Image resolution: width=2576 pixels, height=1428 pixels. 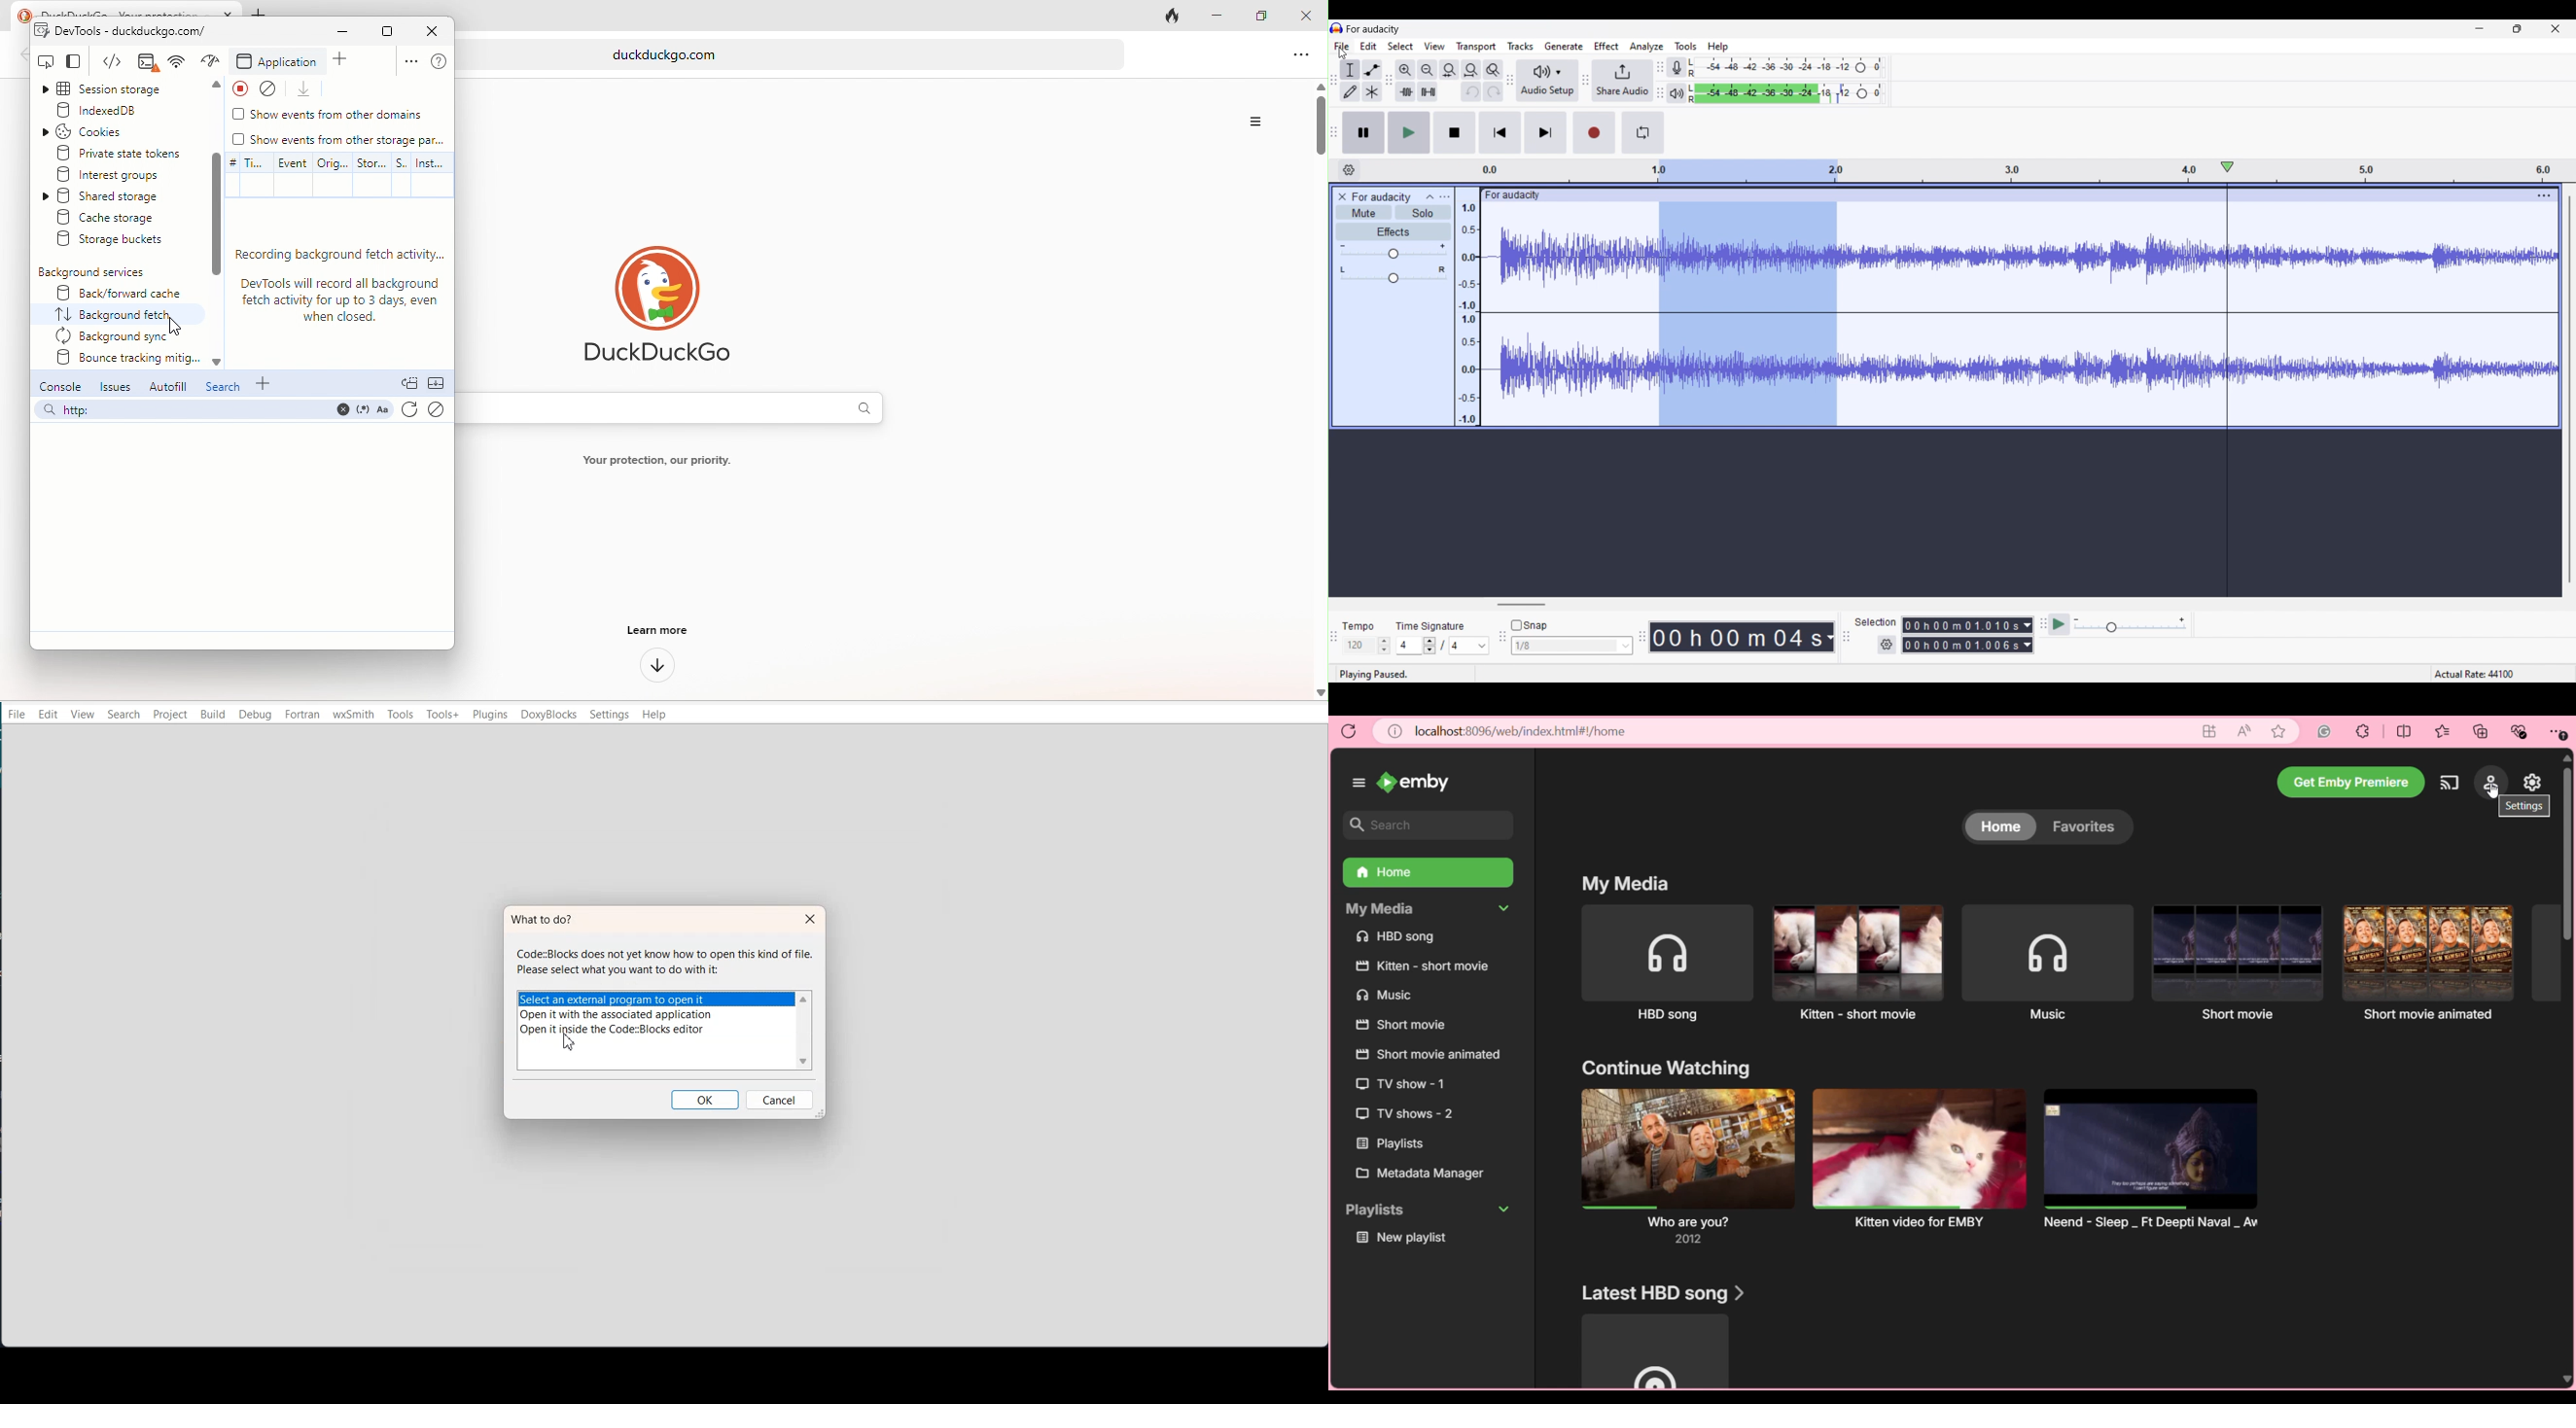 I want to click on Close interface, so click(x=2556, y=29).